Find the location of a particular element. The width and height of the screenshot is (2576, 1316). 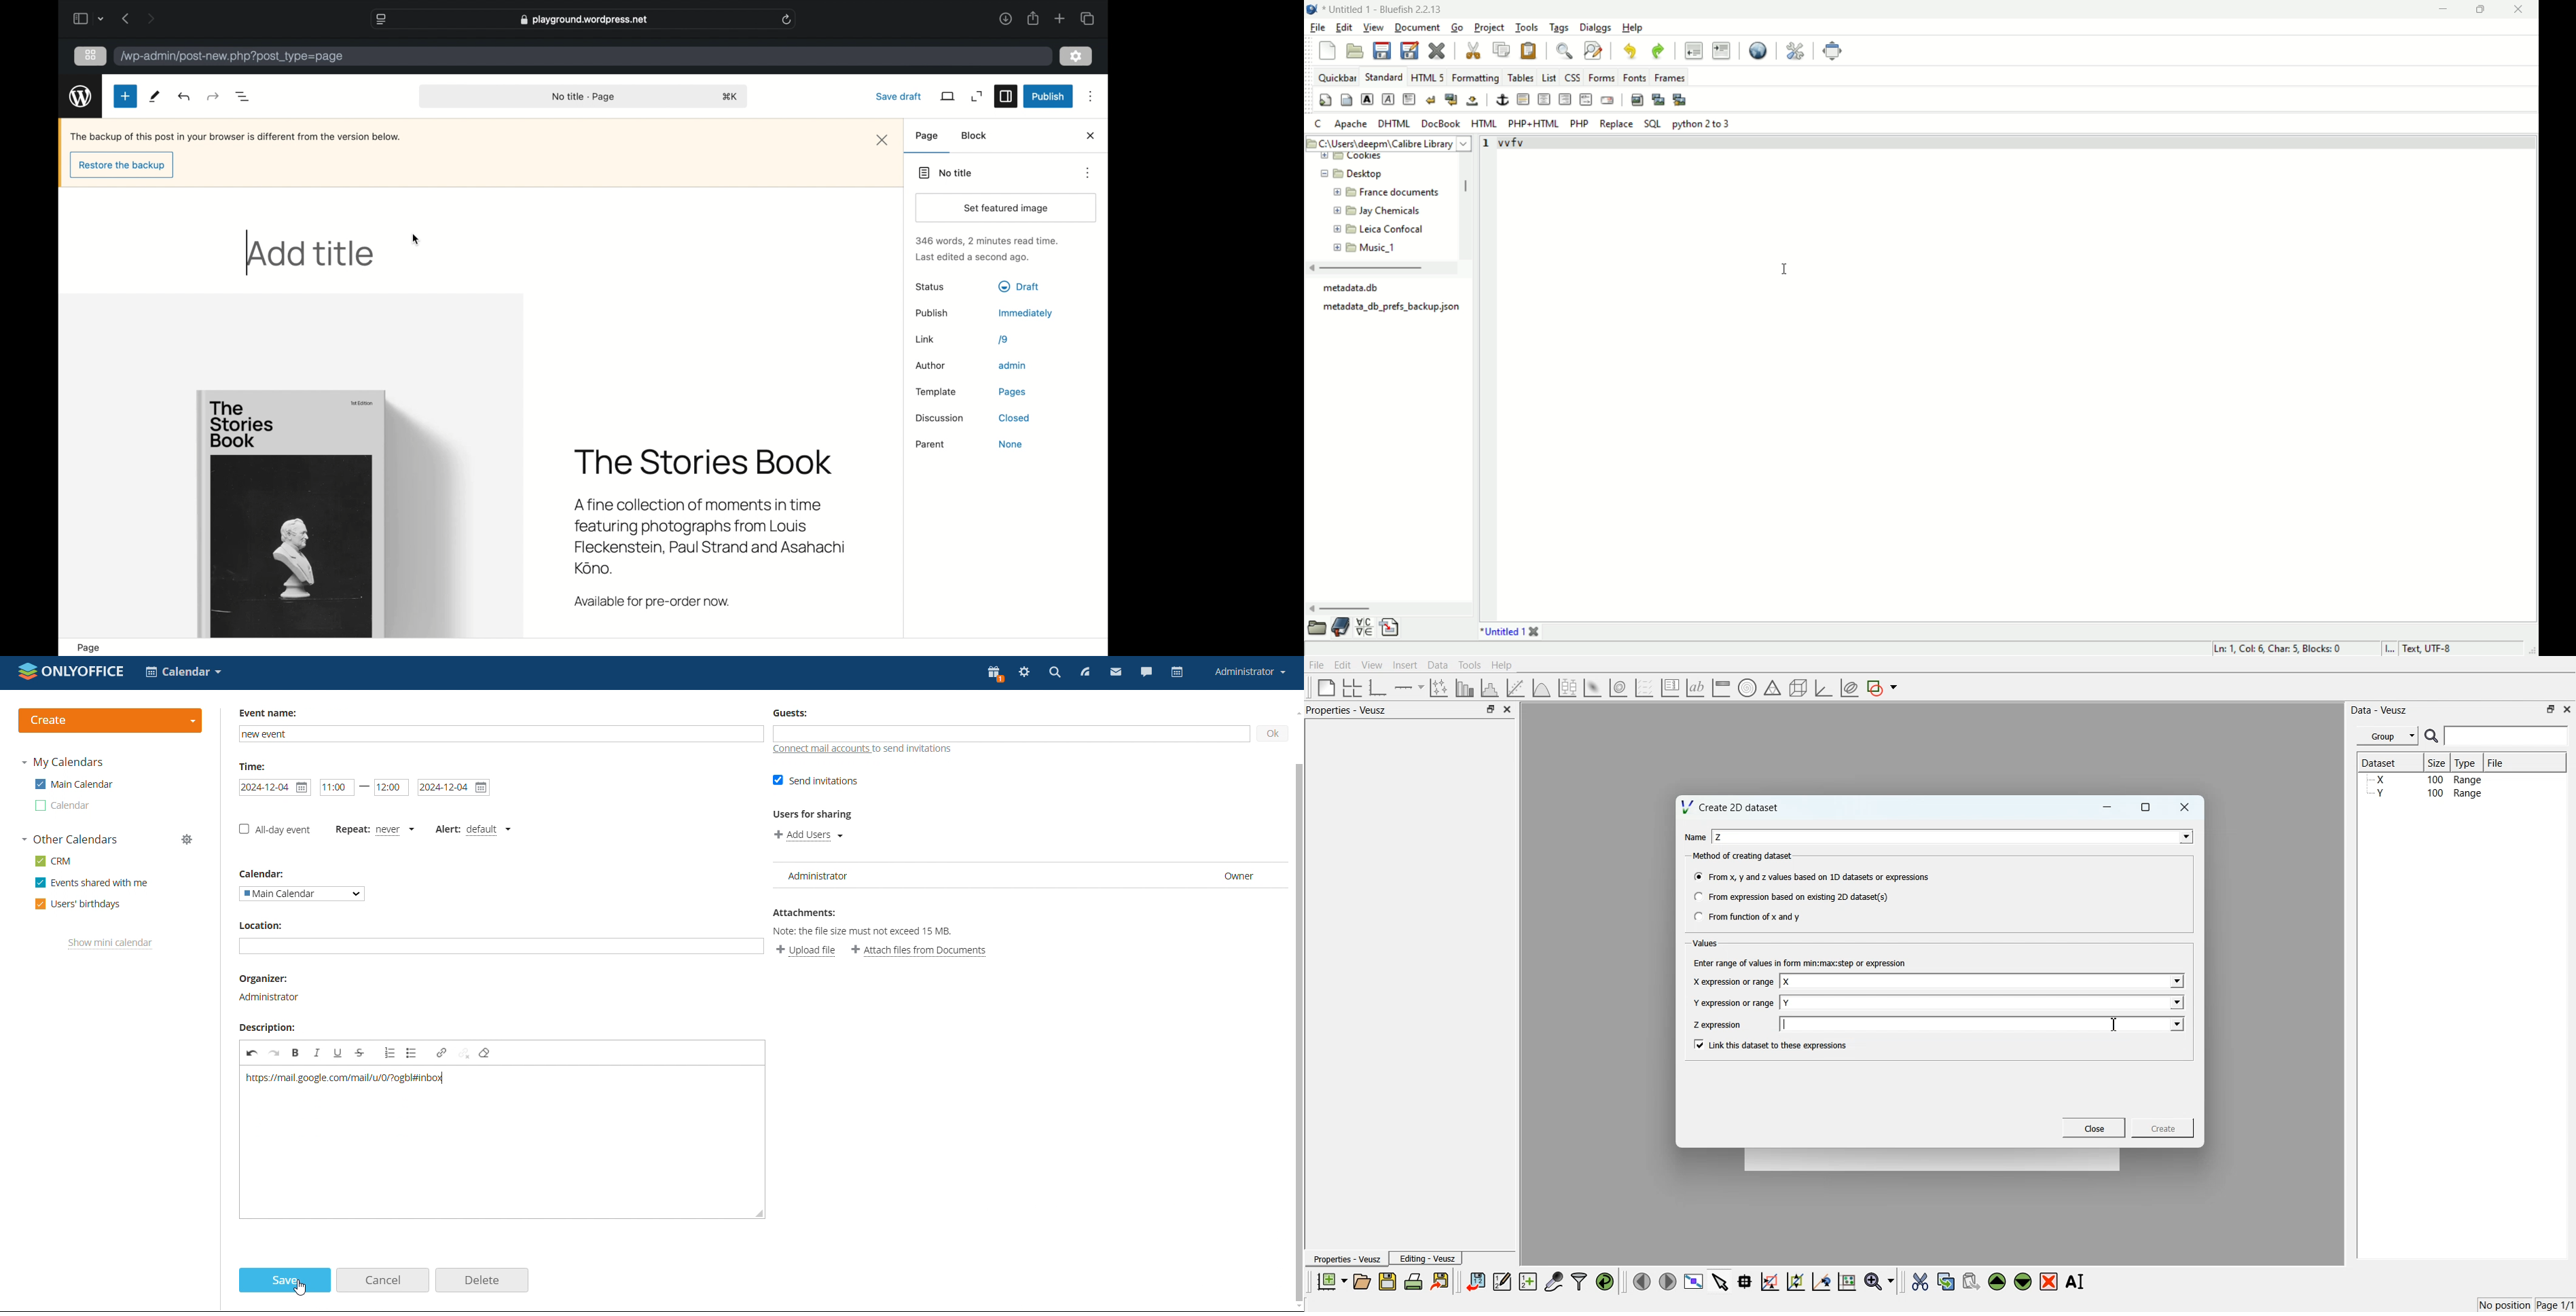

scrollbar is located at coordinates (1305, 991).